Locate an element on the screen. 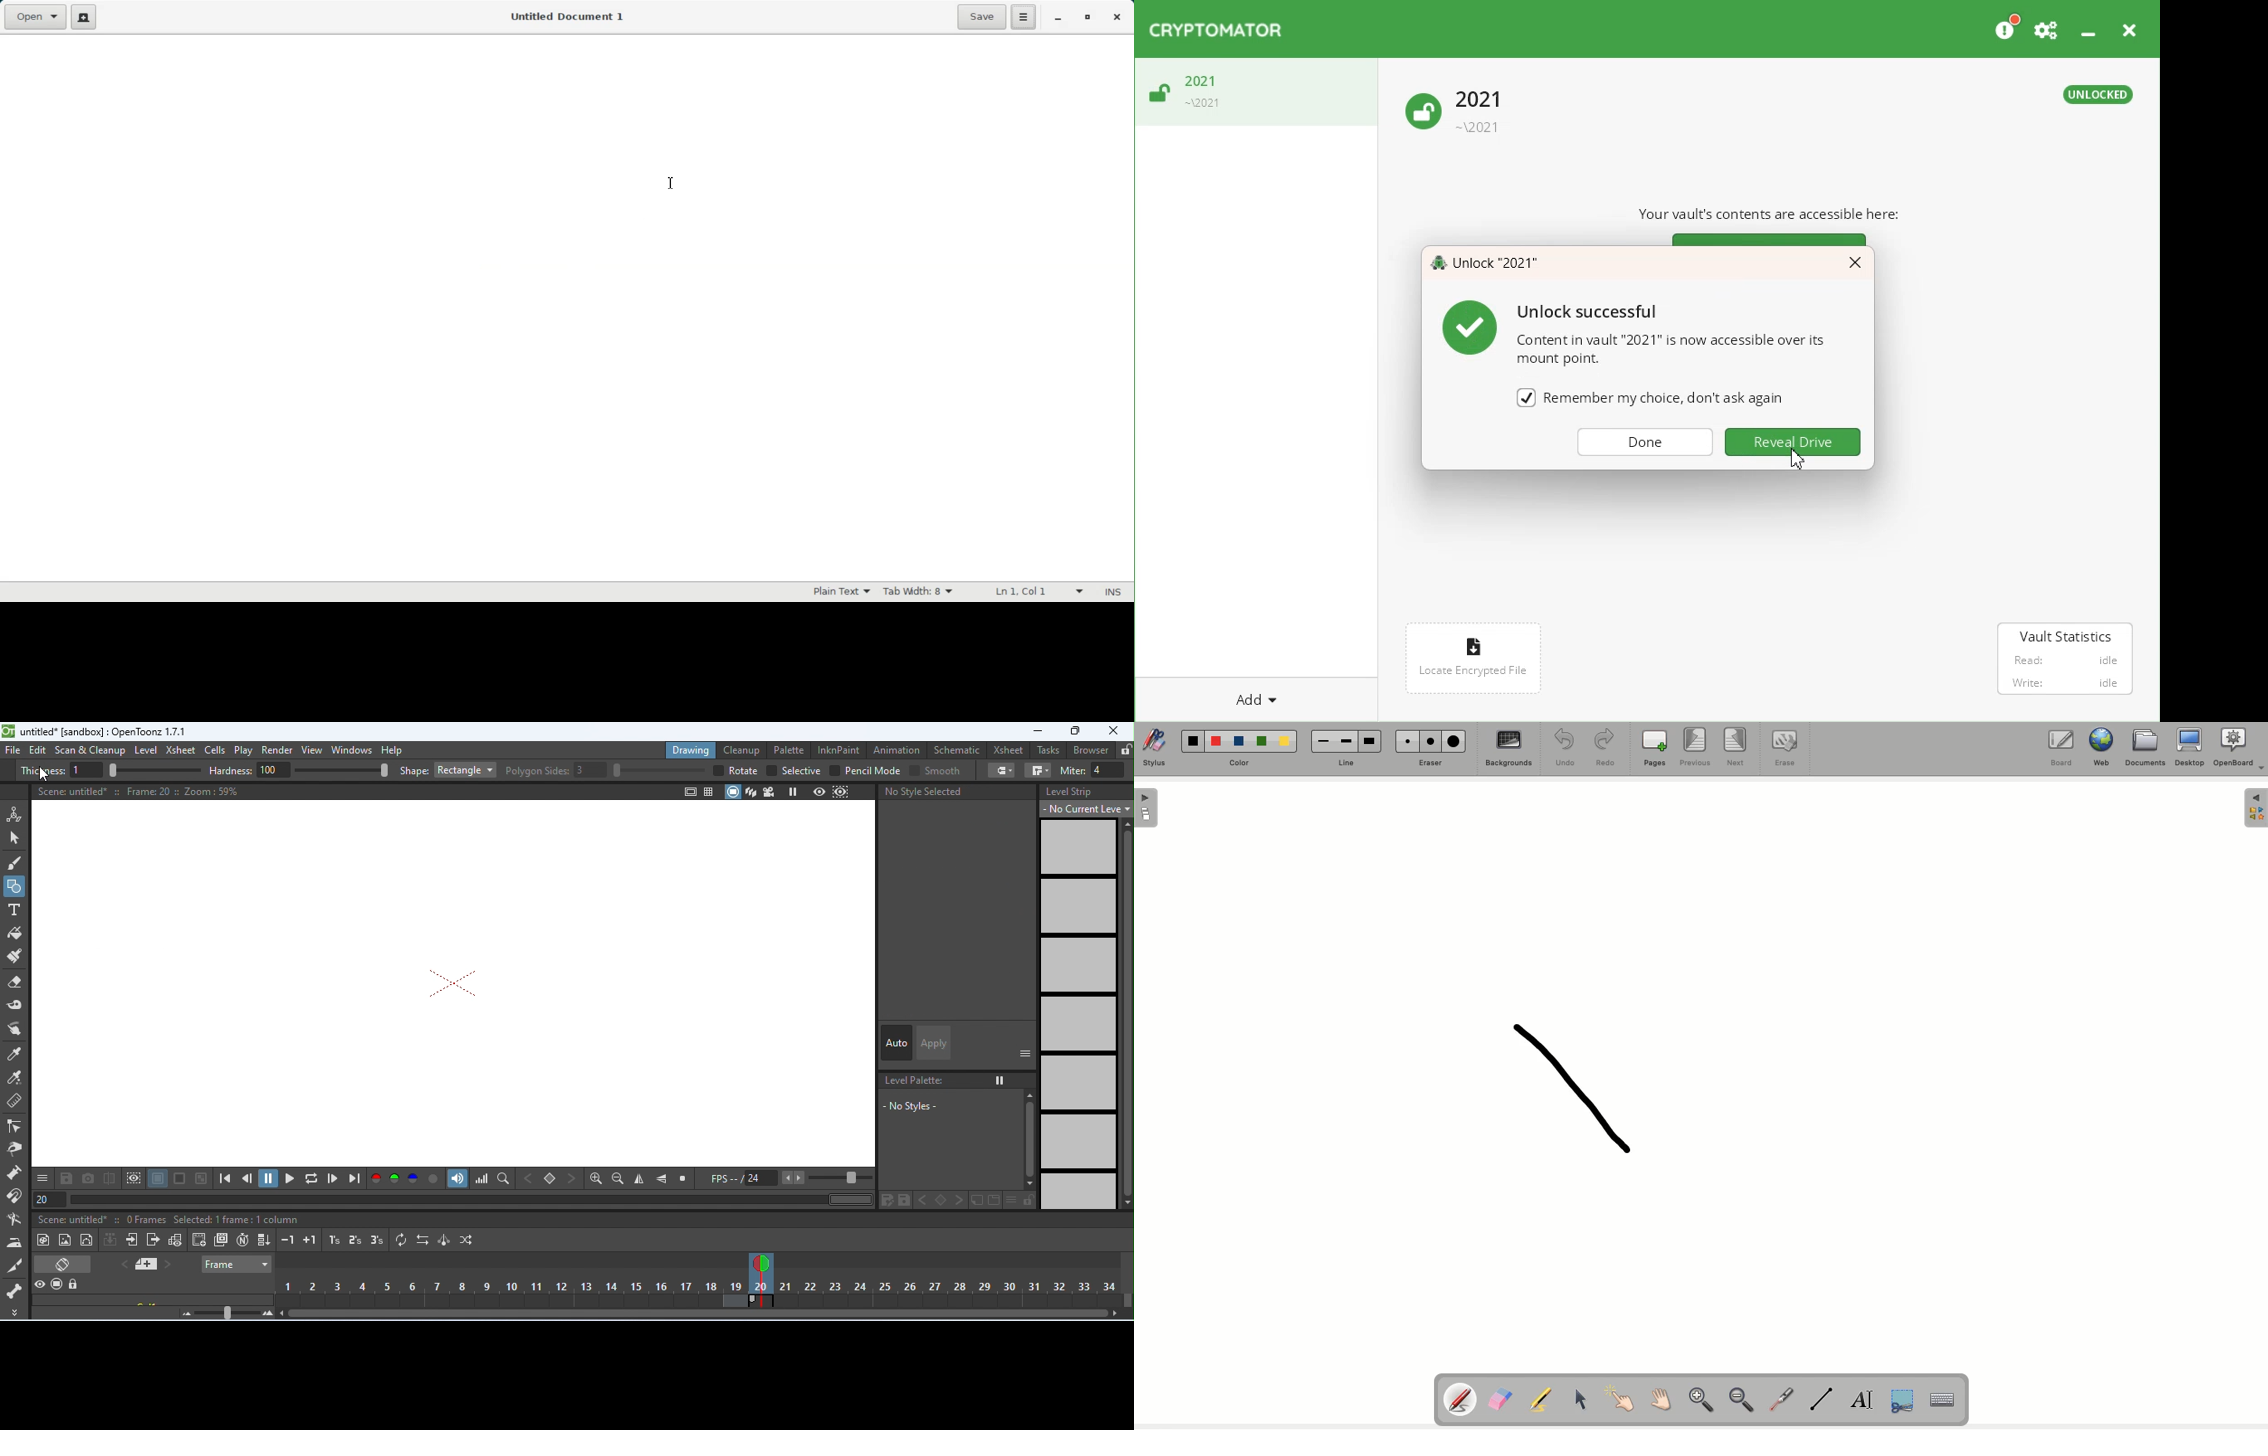  Close is located at coordinates (1857, 263).